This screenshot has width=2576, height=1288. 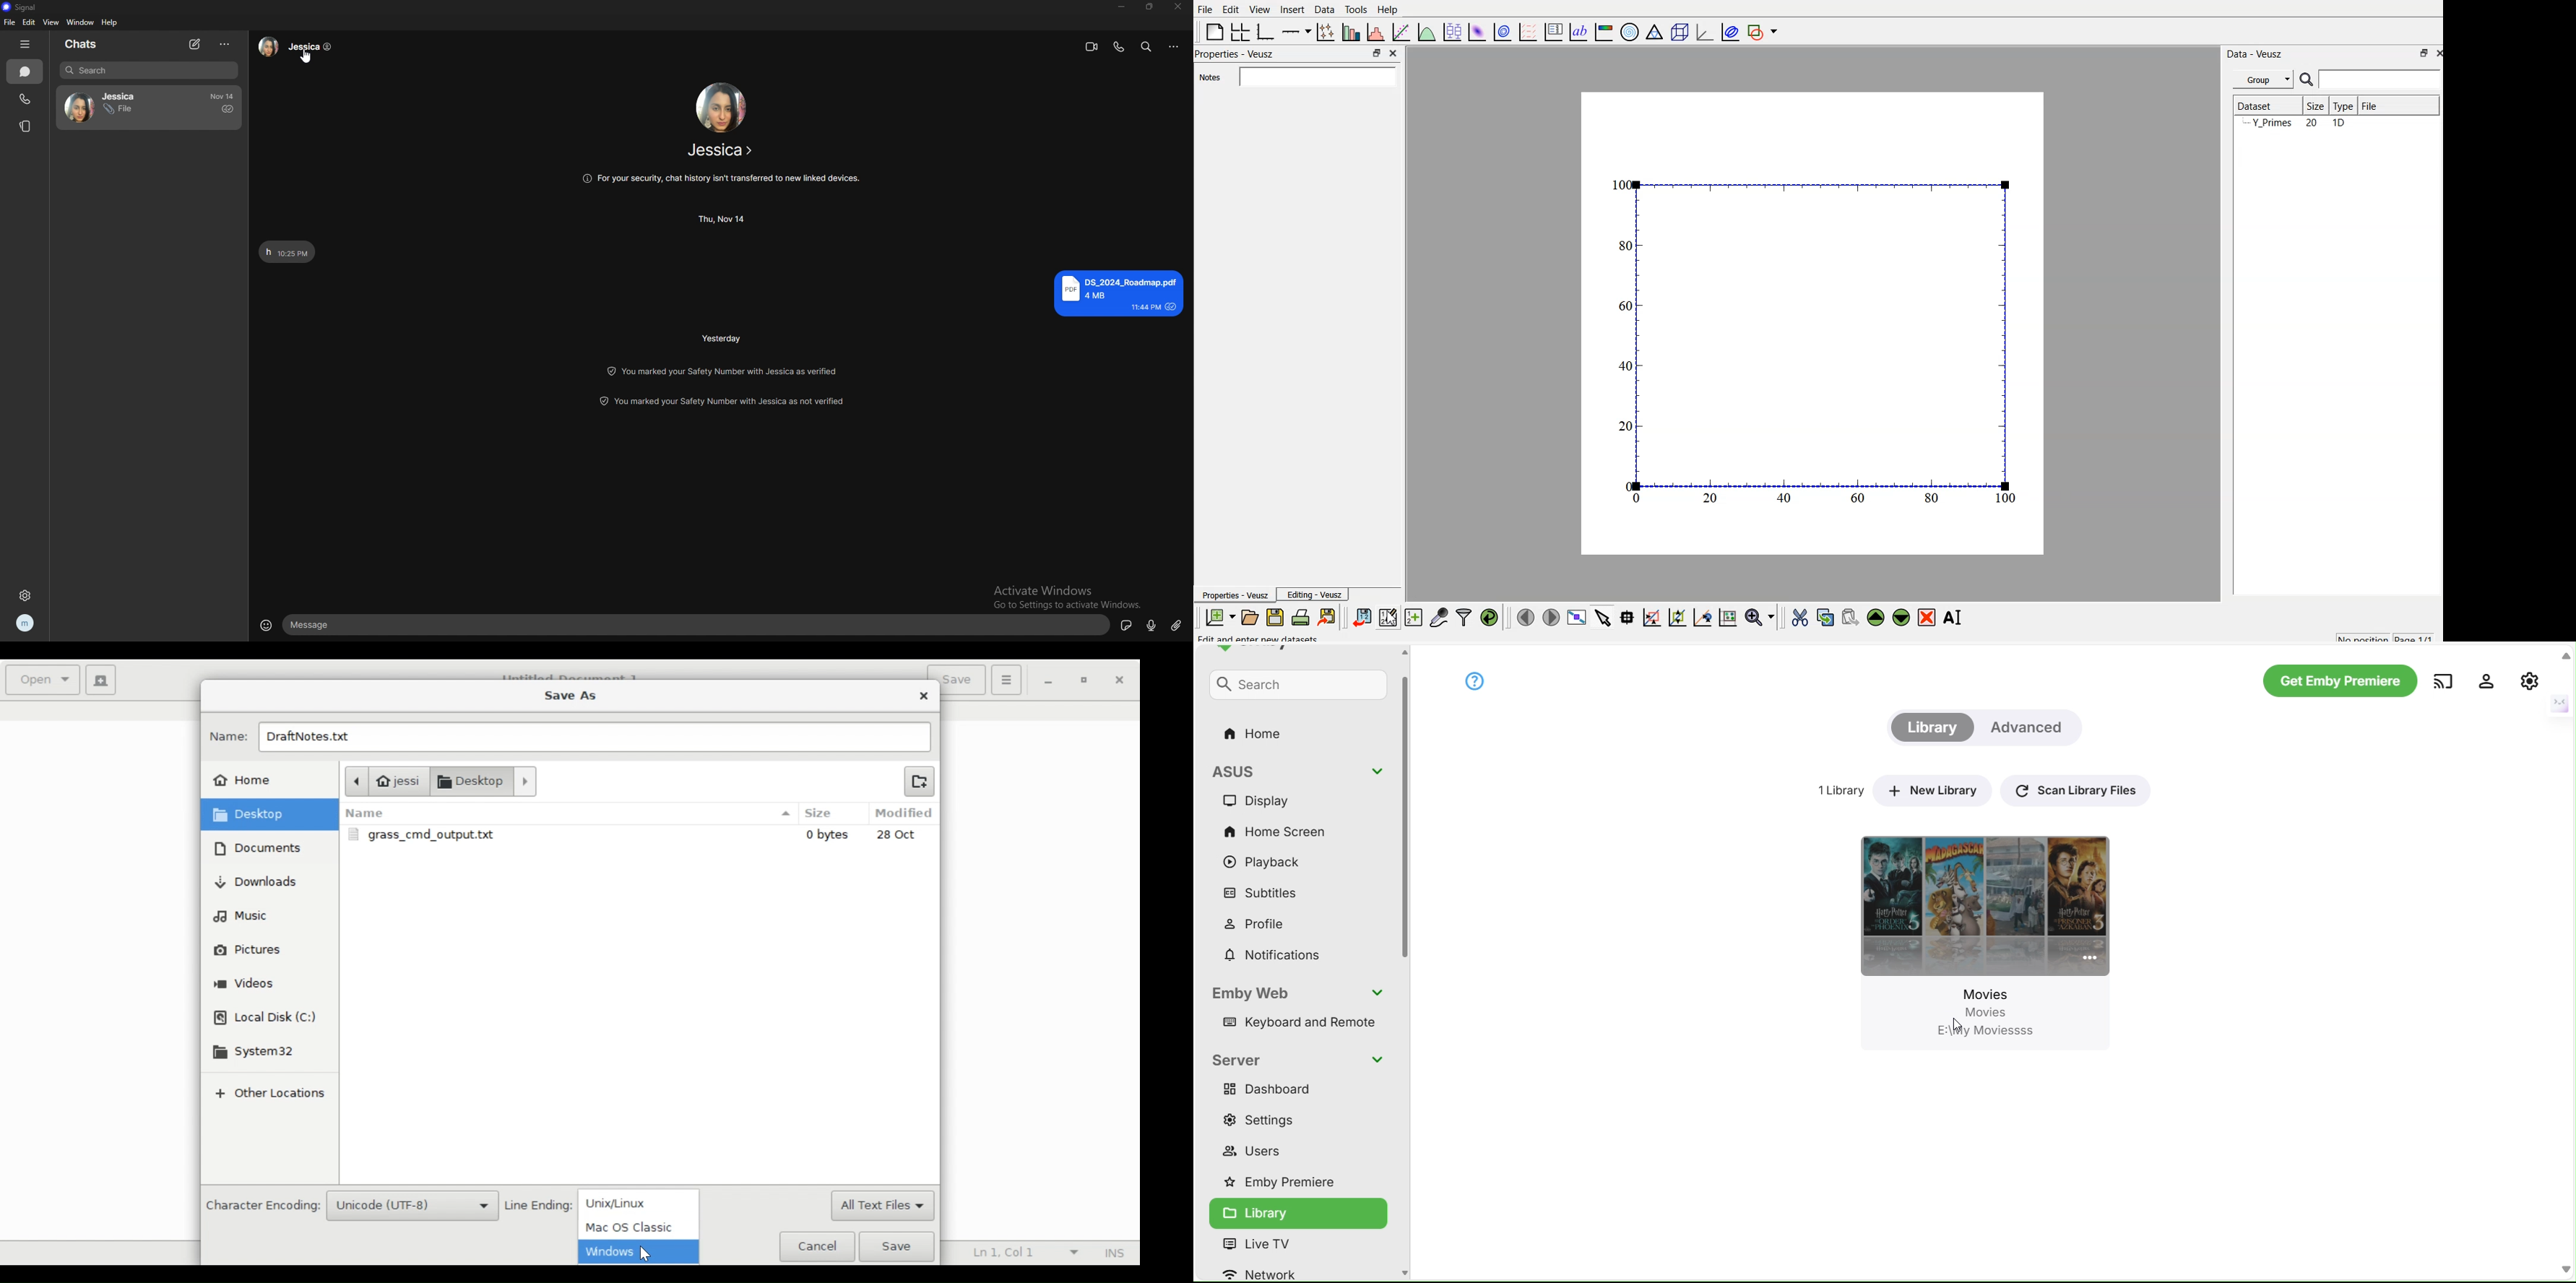 What do you see at coordinates (882, 1206) in the screenshot?
I see `All Text Files` at bounding box center [882, 1206].